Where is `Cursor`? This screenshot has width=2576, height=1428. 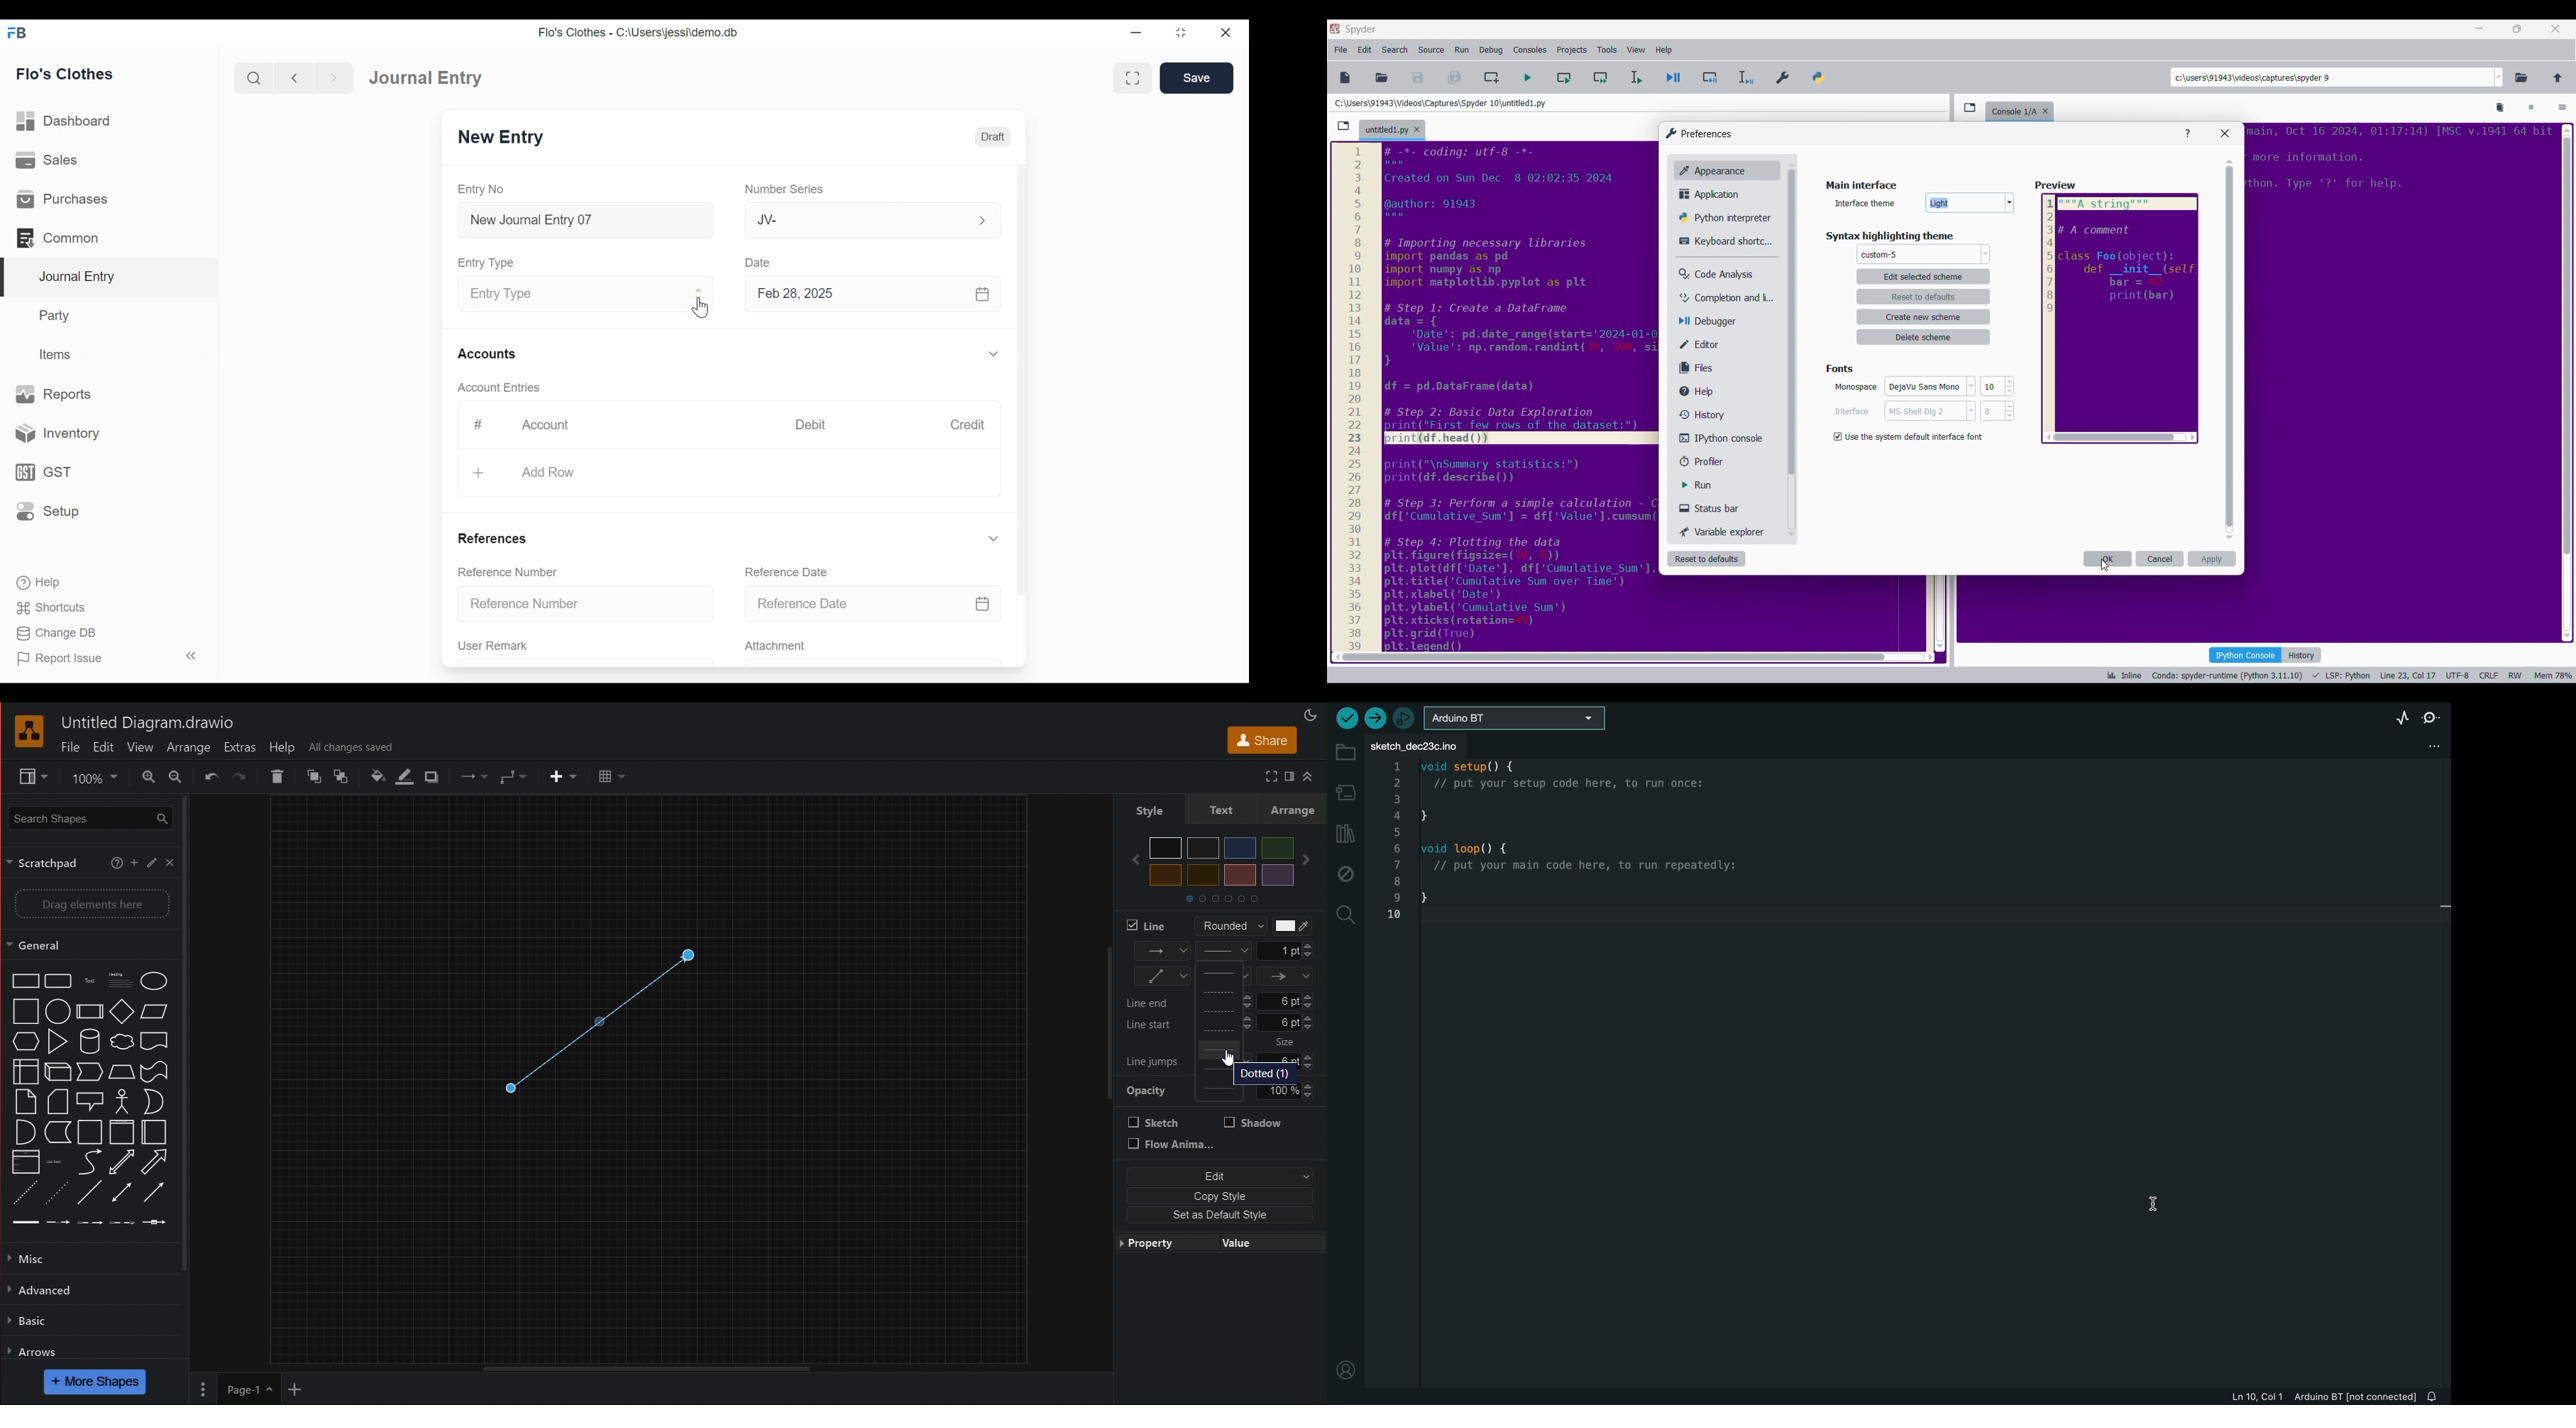
Cursor is located at coordinates (703, 309).